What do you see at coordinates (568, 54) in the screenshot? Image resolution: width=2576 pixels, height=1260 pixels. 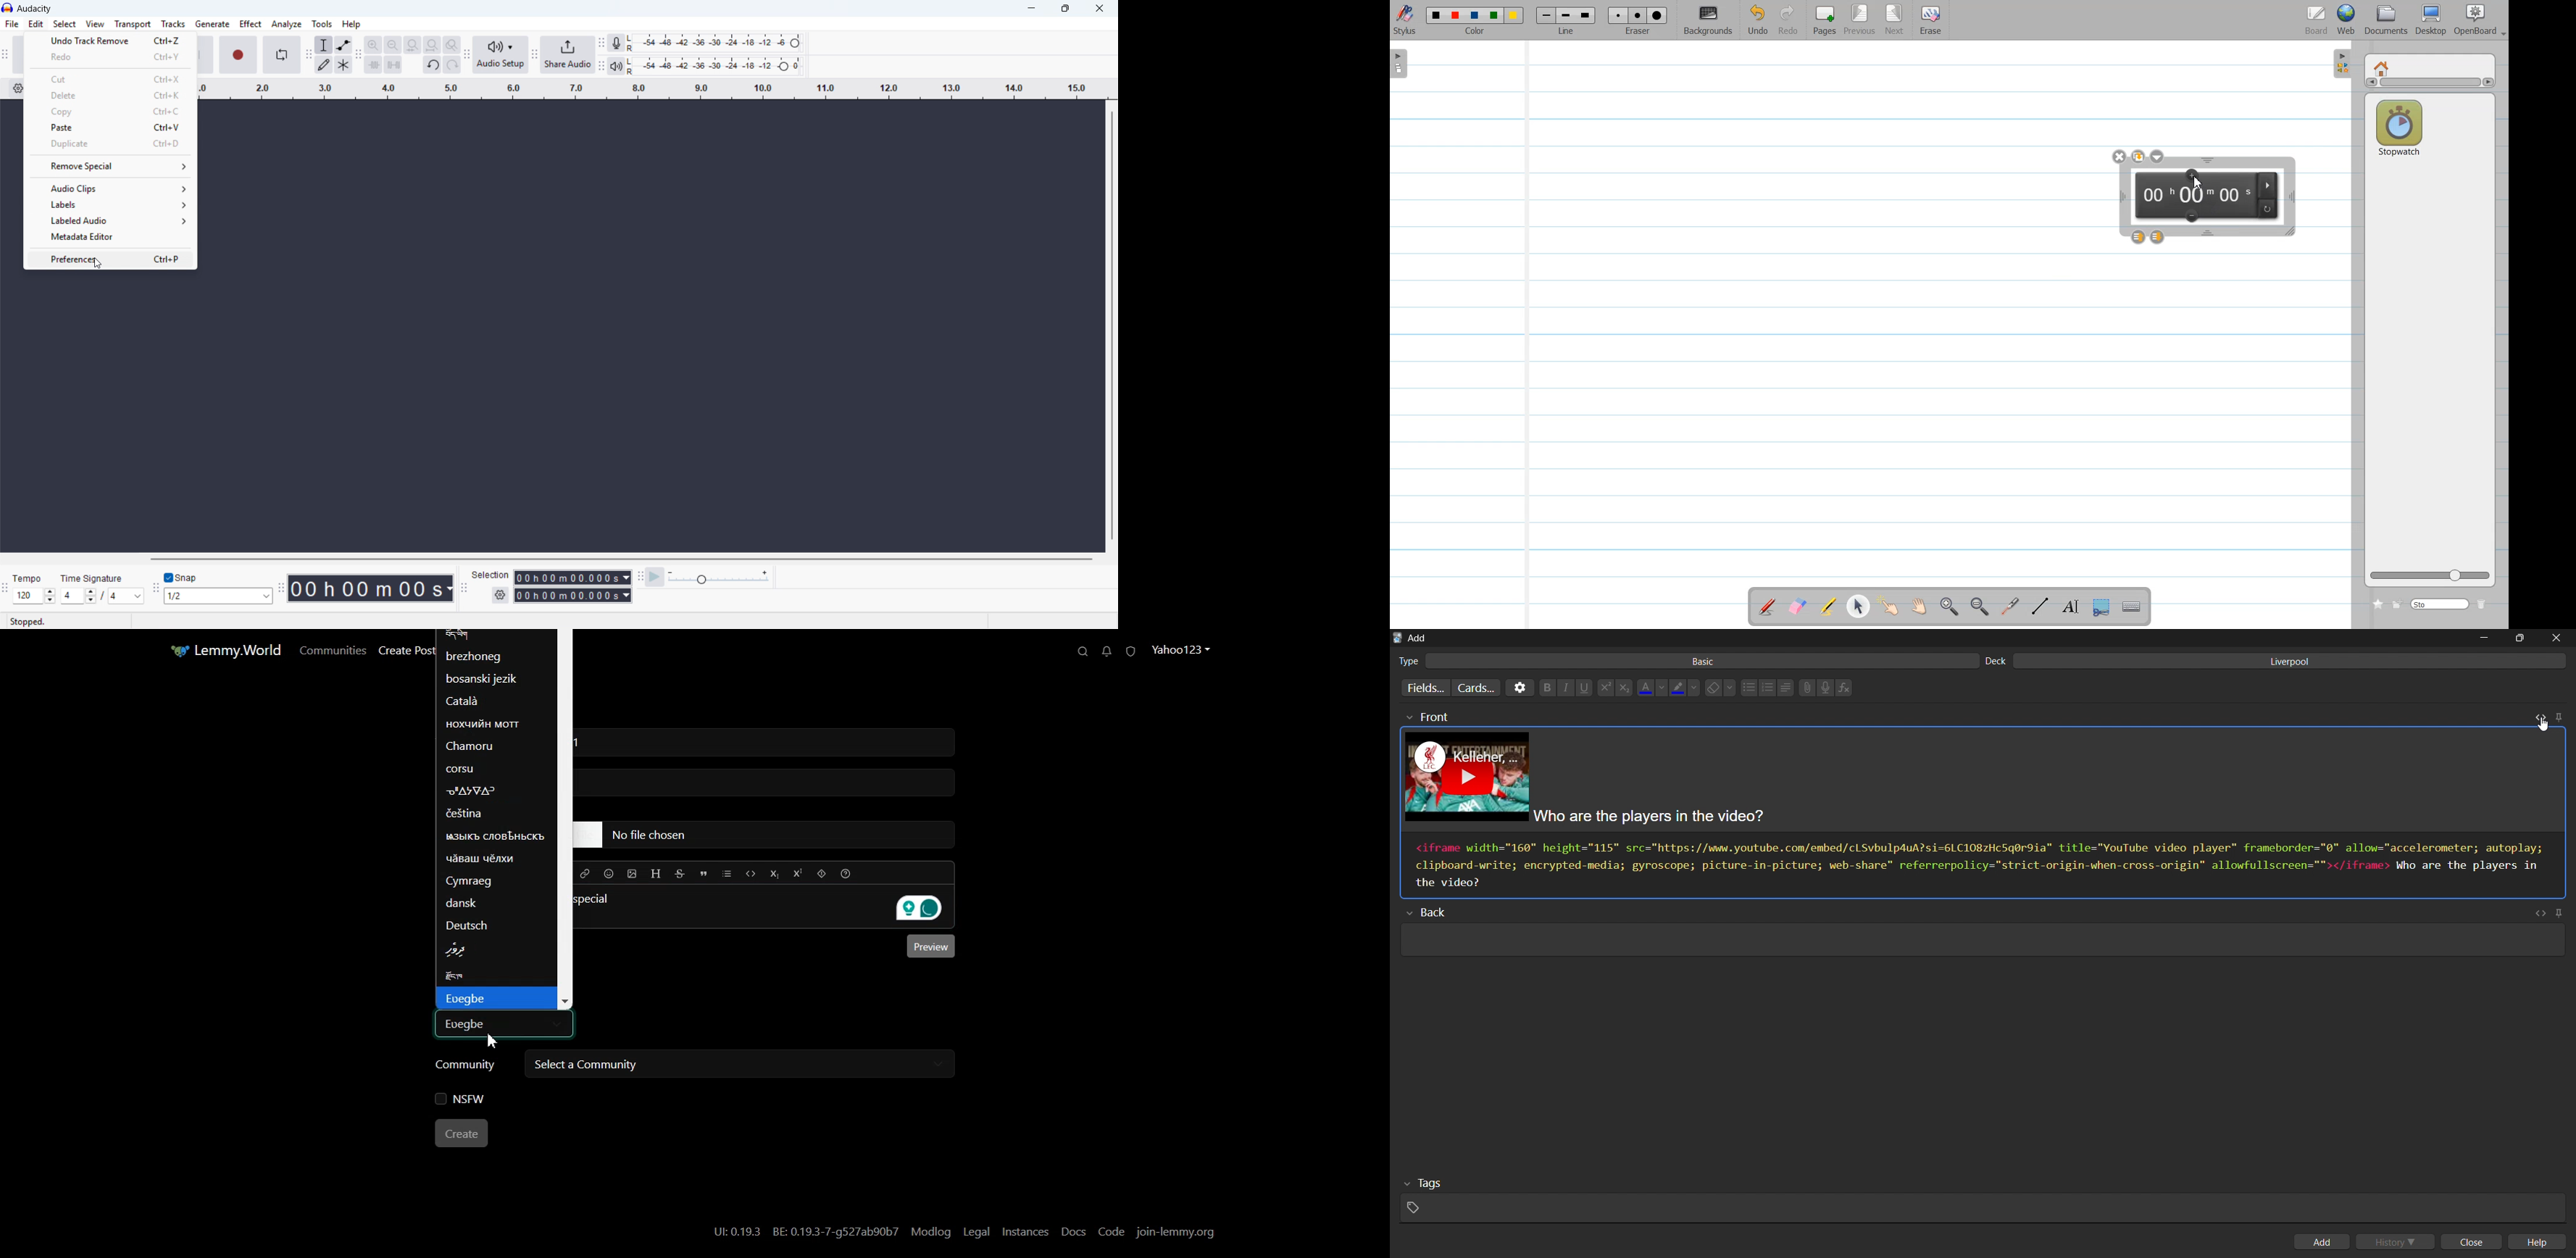 I see `share audio` at bounding box center [568, 54].